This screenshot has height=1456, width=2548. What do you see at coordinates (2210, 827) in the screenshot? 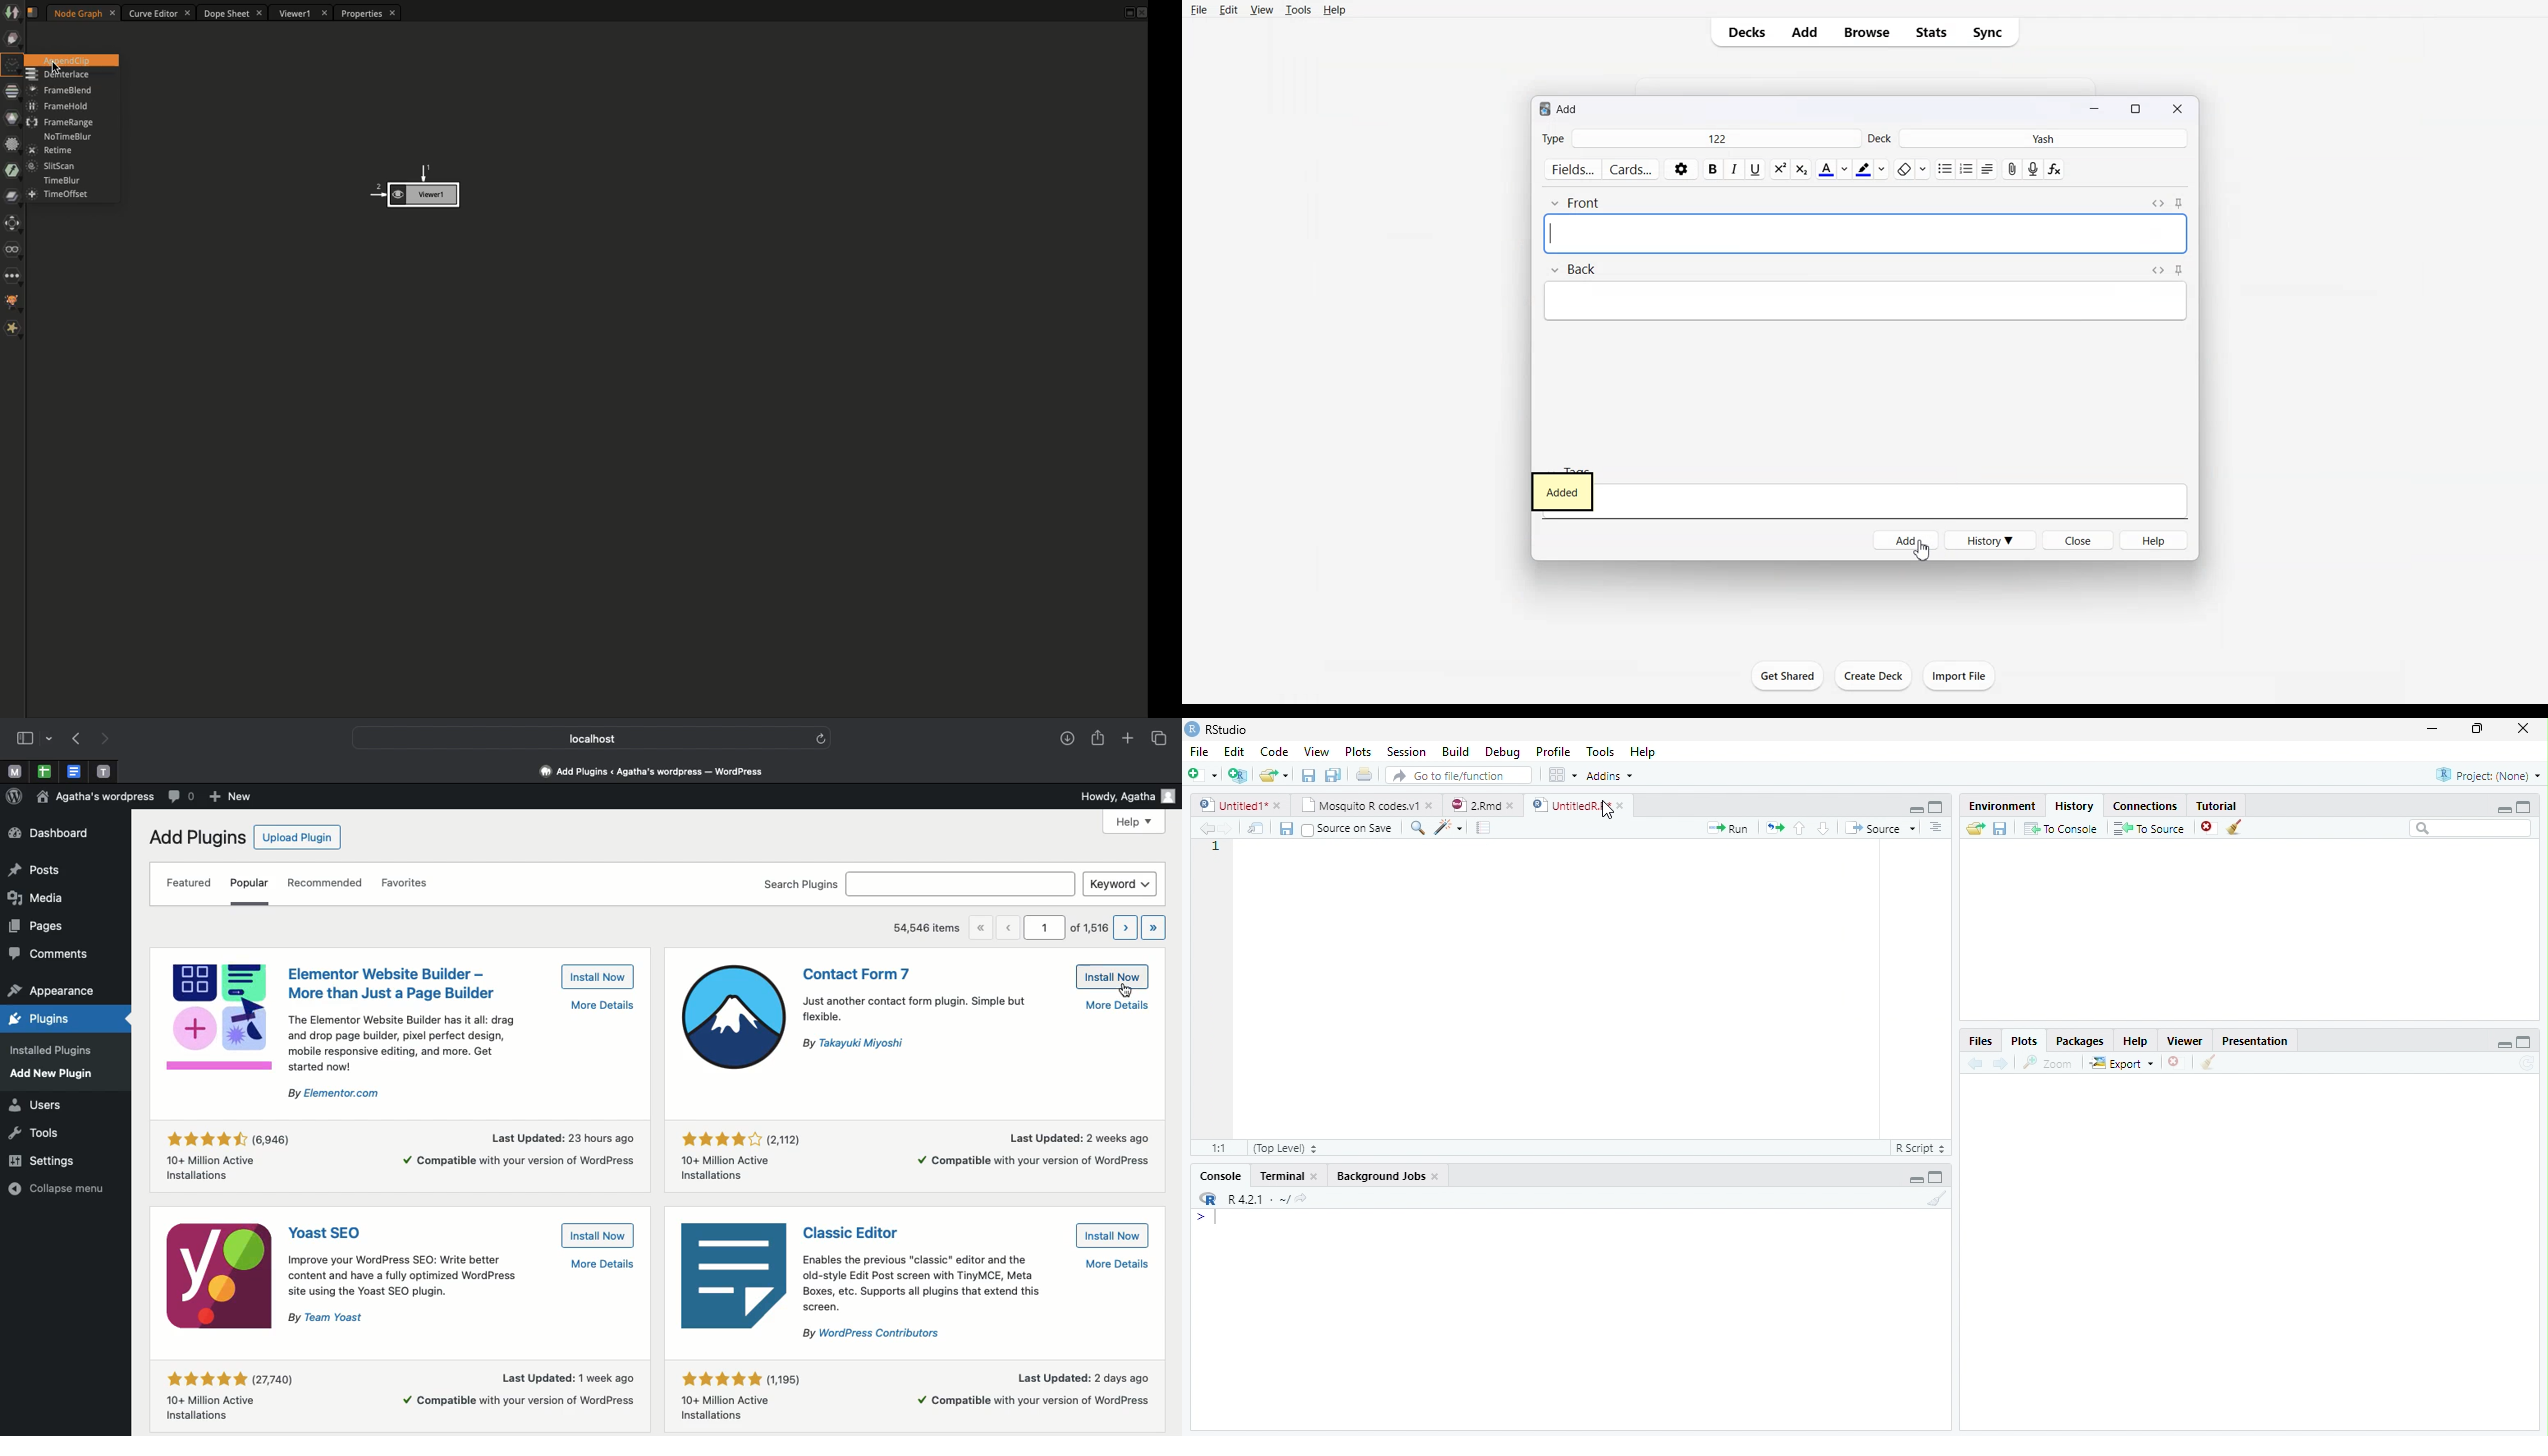
I see `Delete file` at bounding box center [2210, 827].